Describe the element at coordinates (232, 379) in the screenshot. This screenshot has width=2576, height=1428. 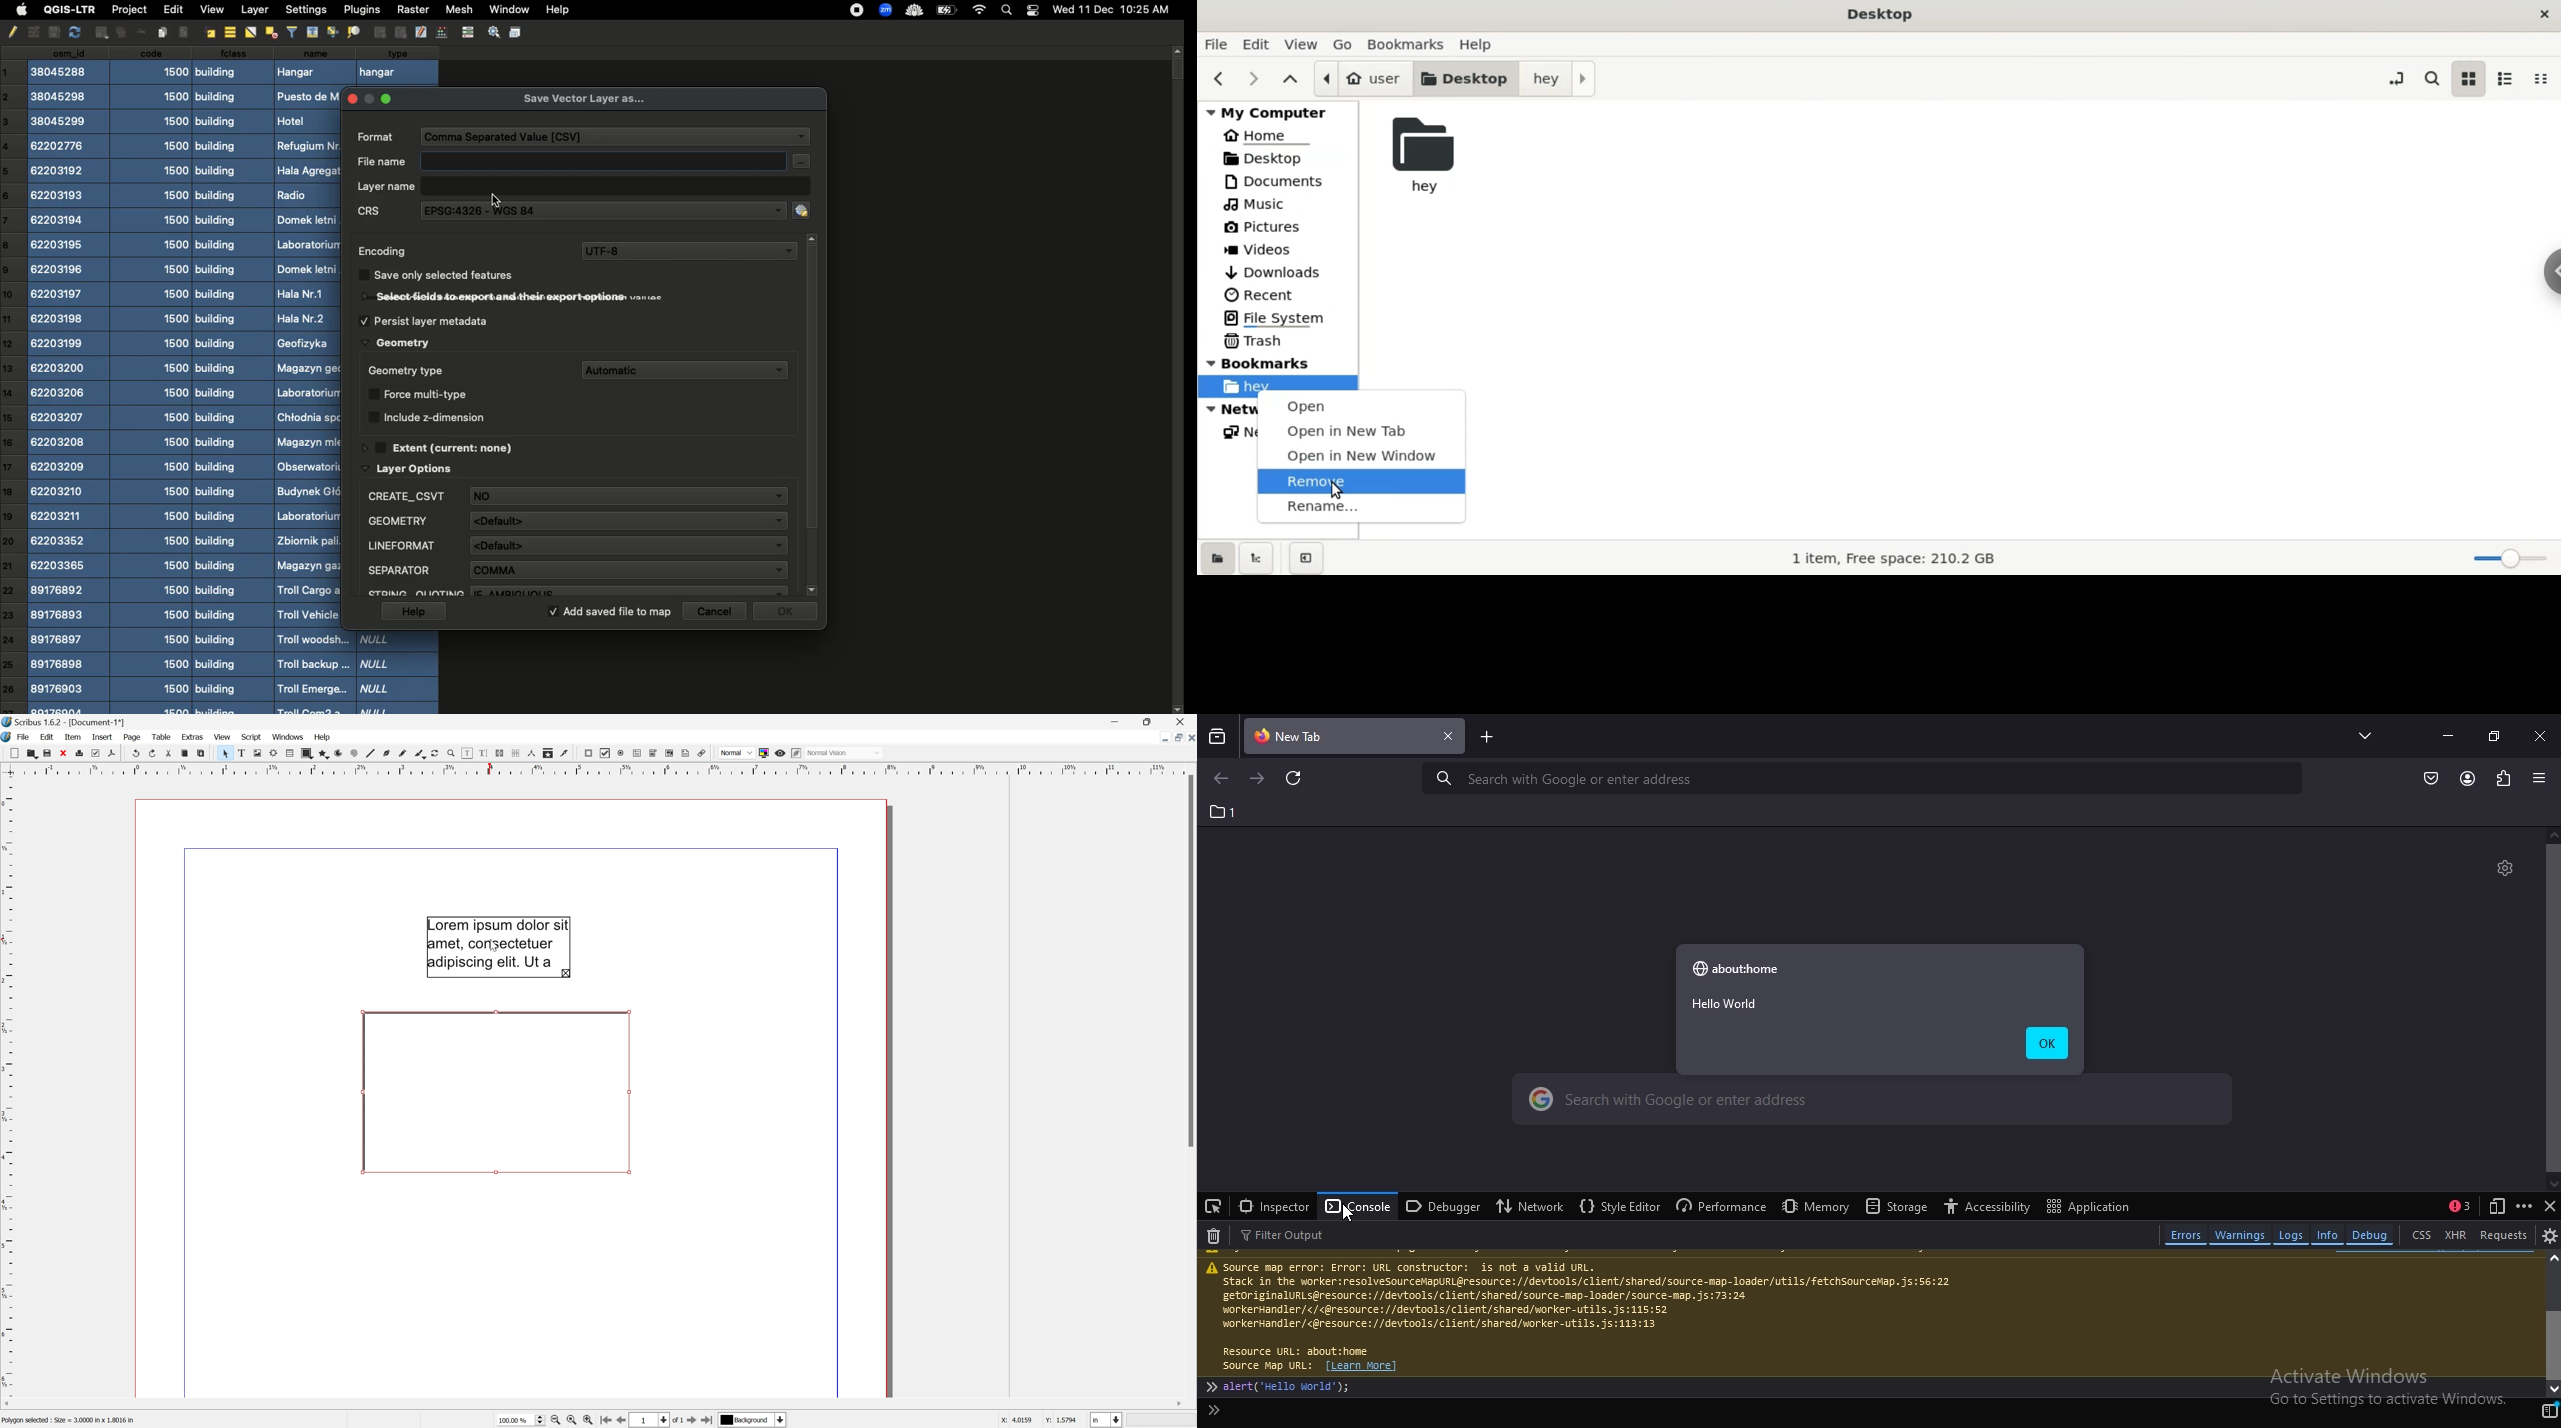
I see `class` at that location.